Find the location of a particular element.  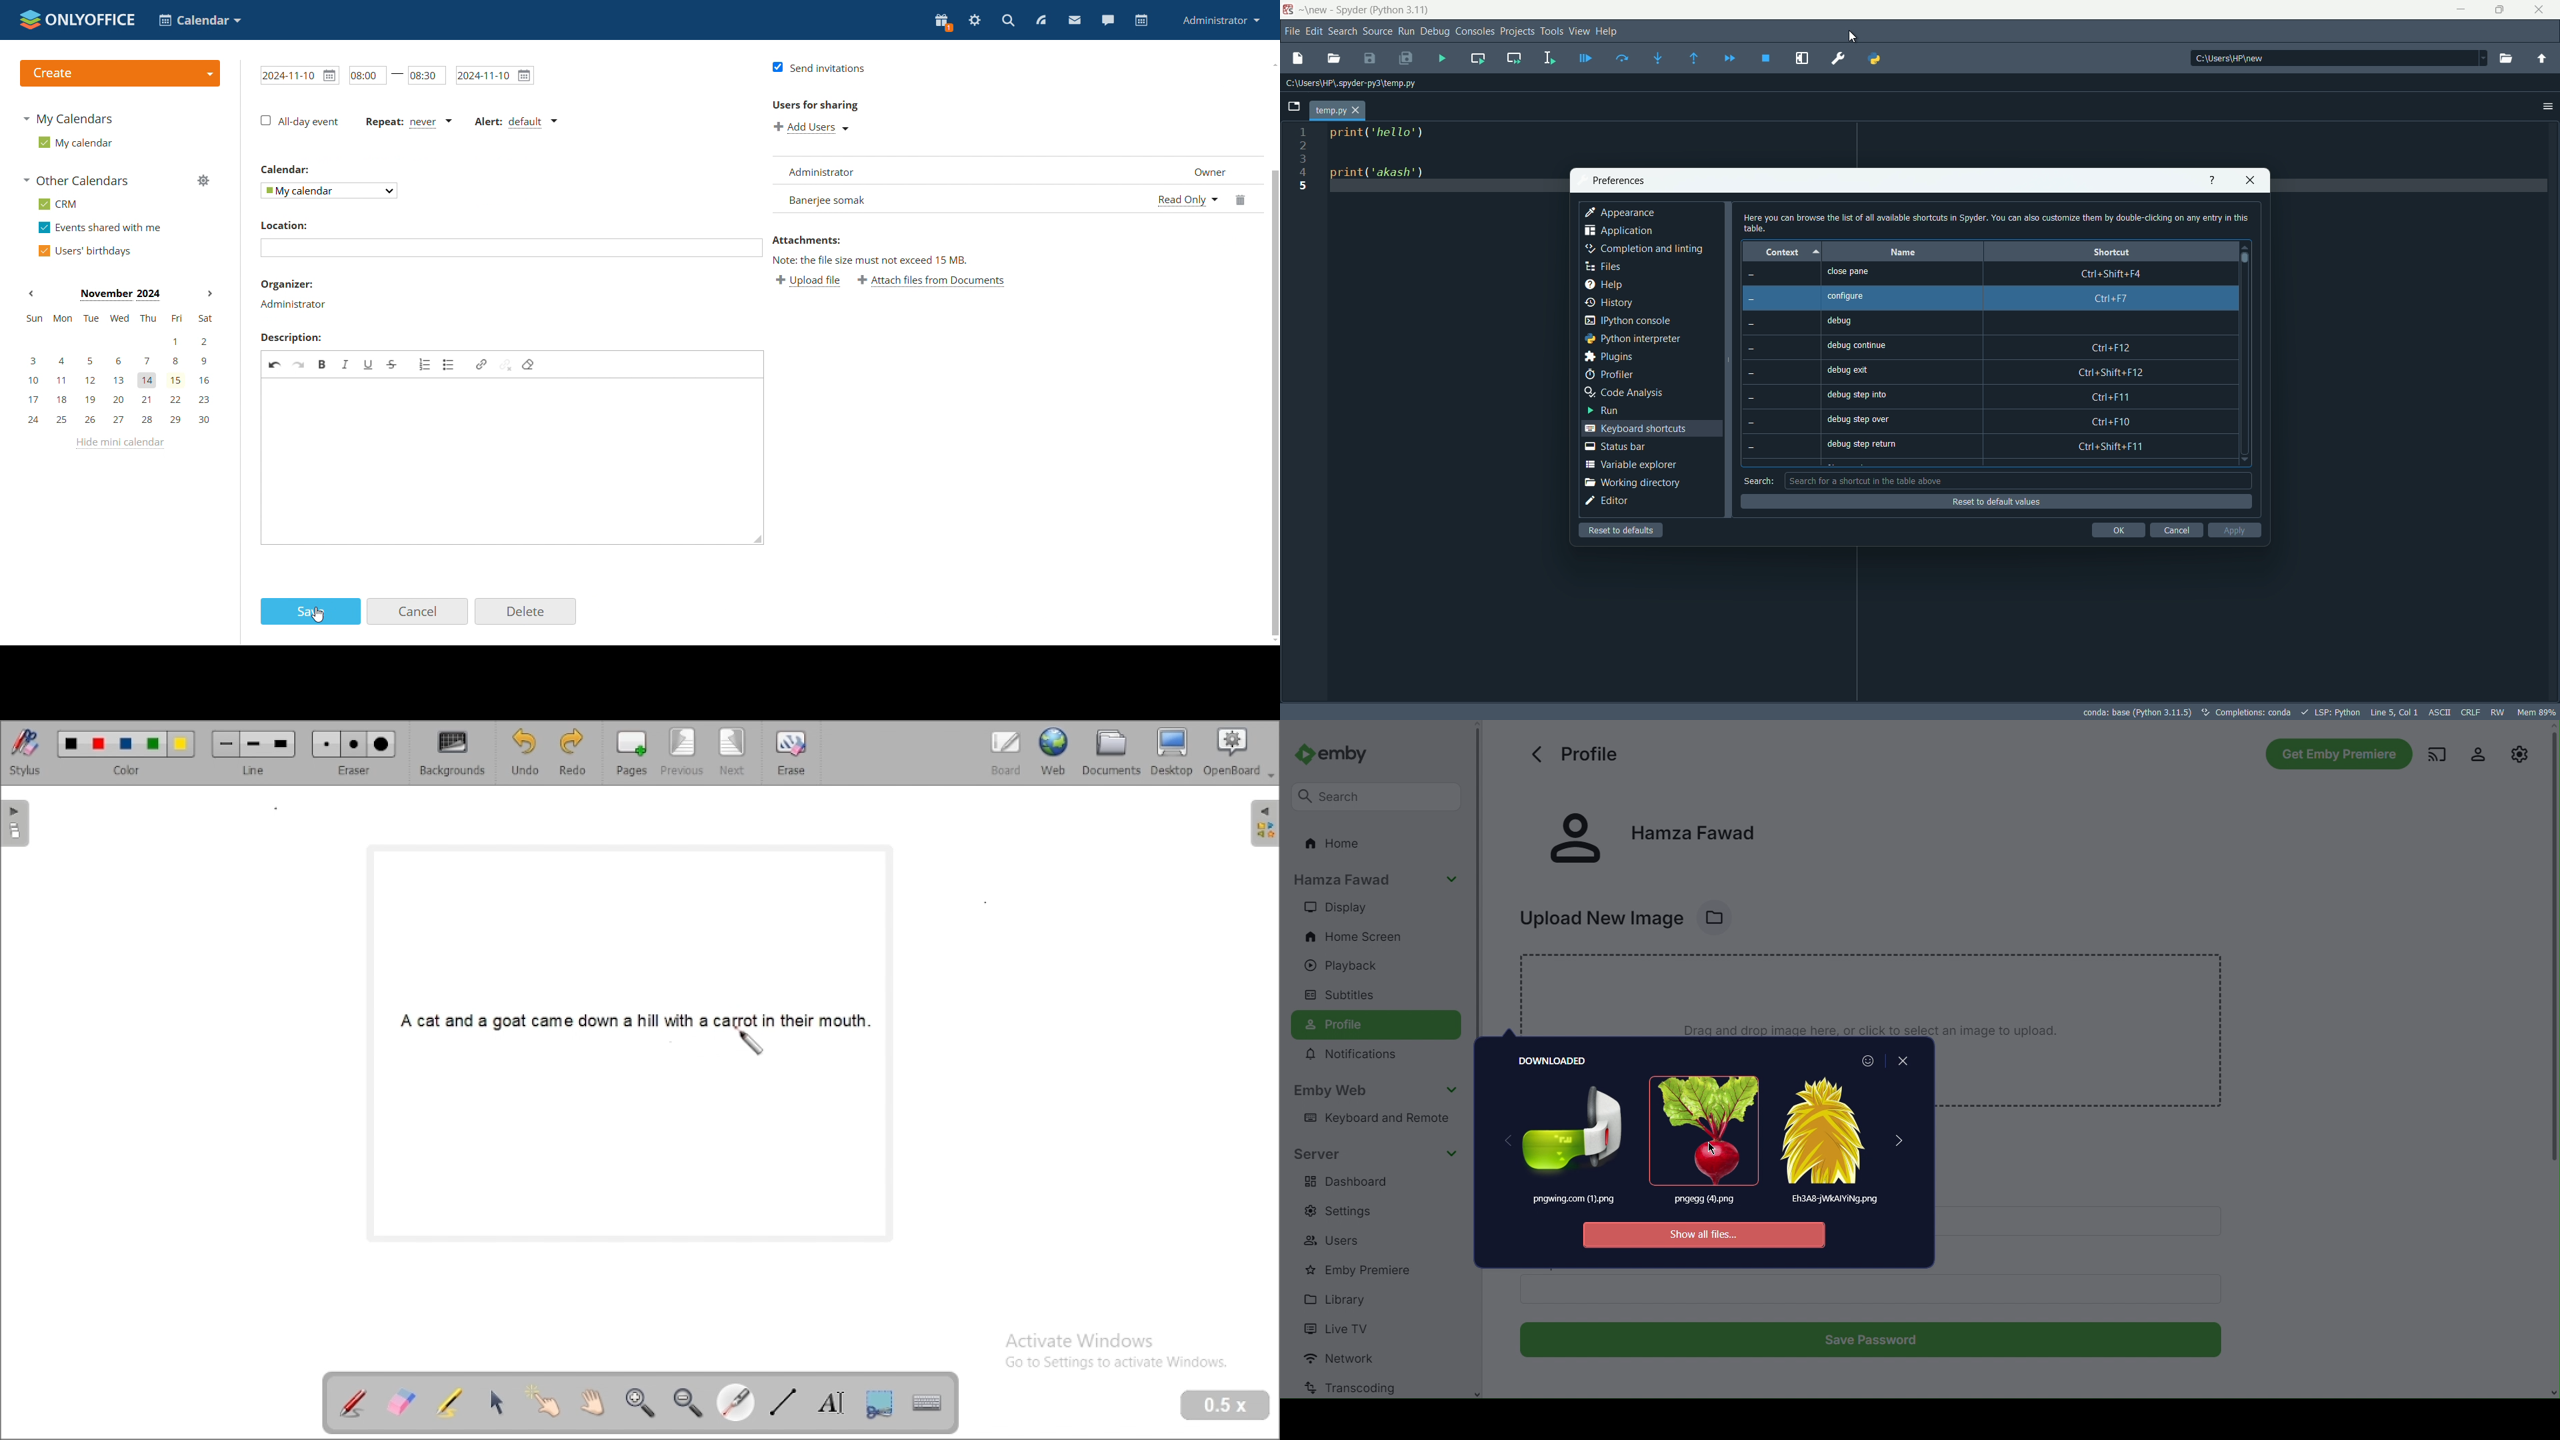

write text is located at coordinates (830, 1402).